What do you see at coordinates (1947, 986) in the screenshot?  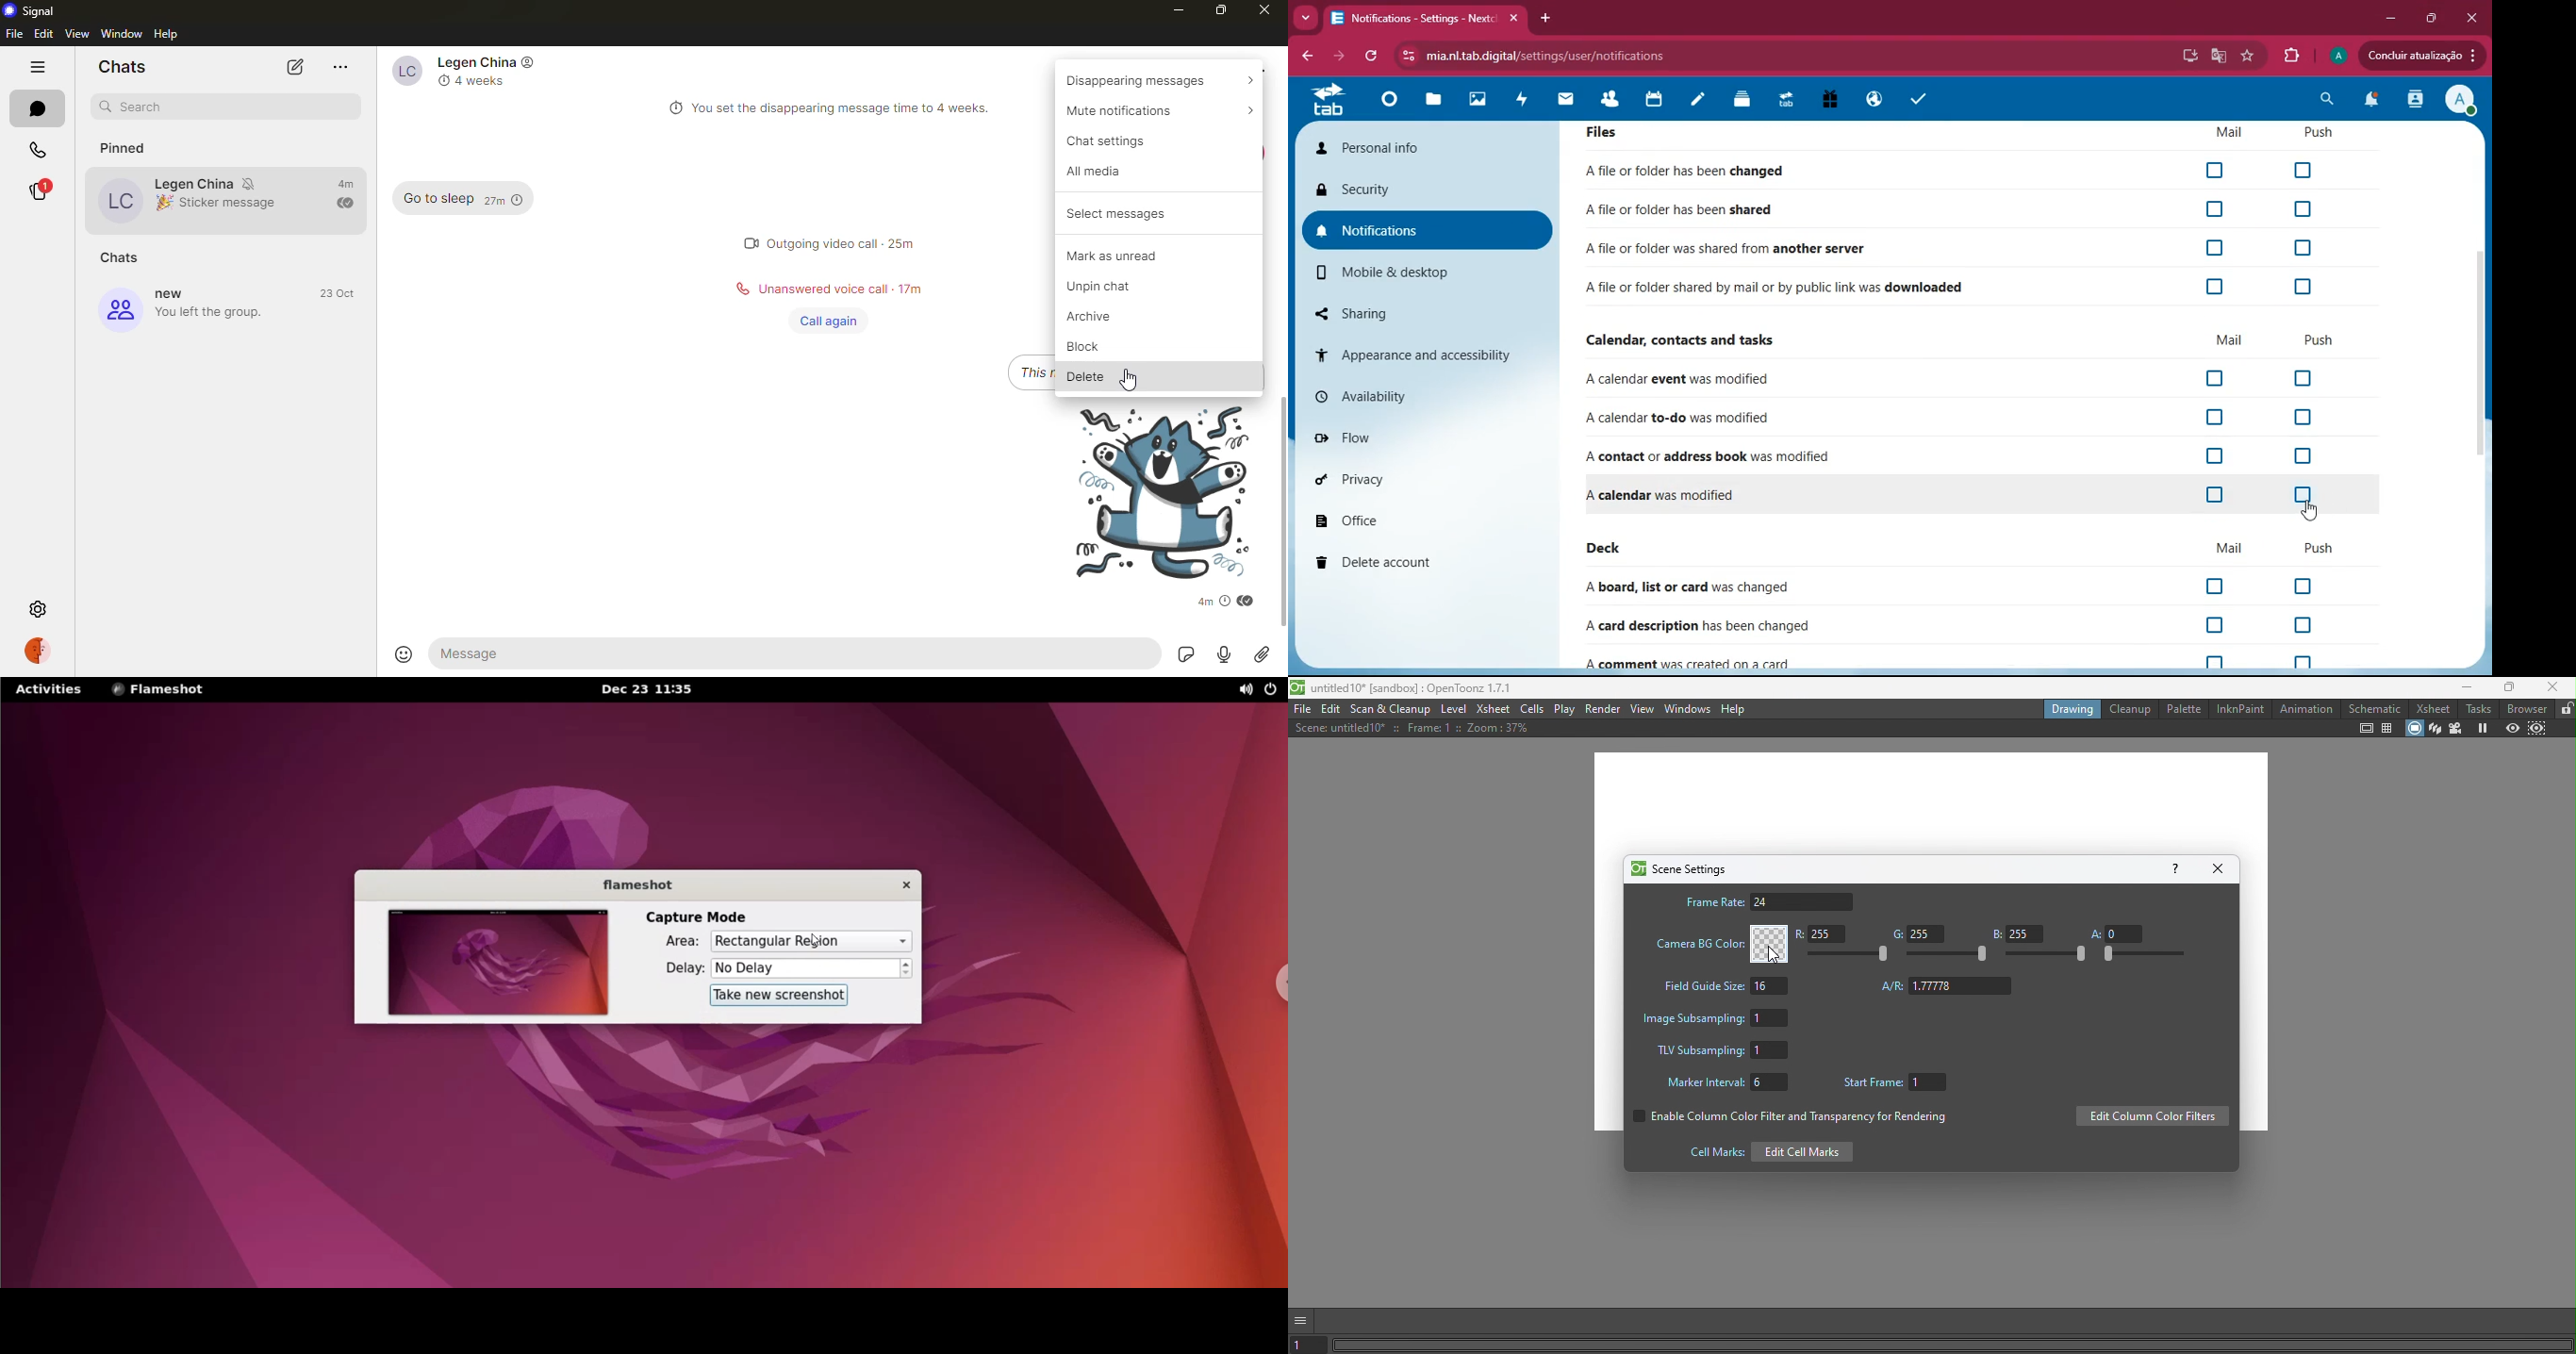 I see `Aspect ratio` at bounding box center [1947, 986].